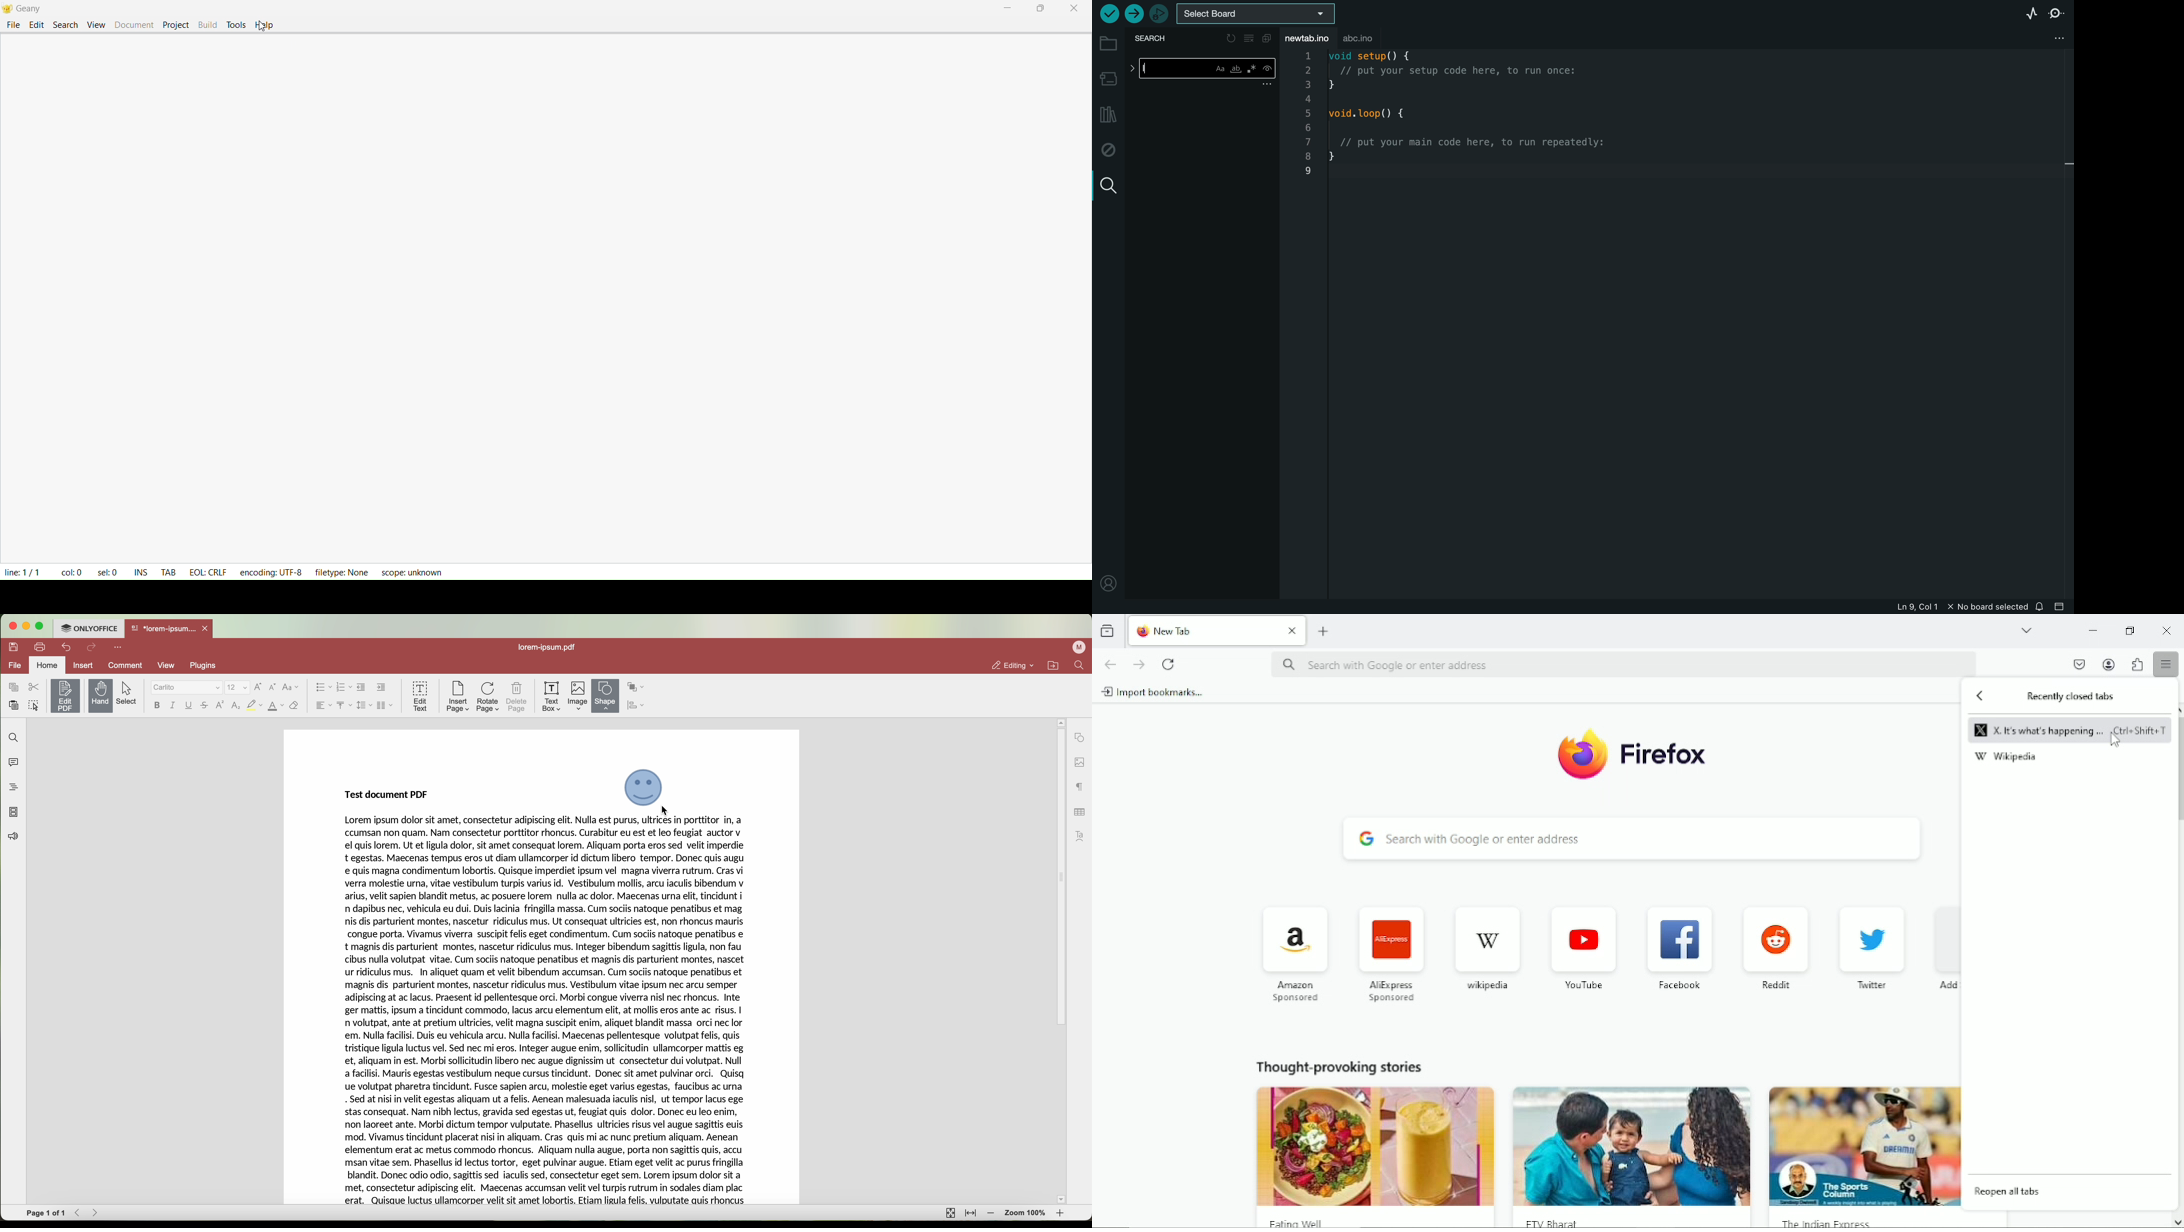 The height and width of the screenshot is (1232, 2184). Describe the element at coordinates (992, 1214) in the screenshot. I see `zoom out` at that location.